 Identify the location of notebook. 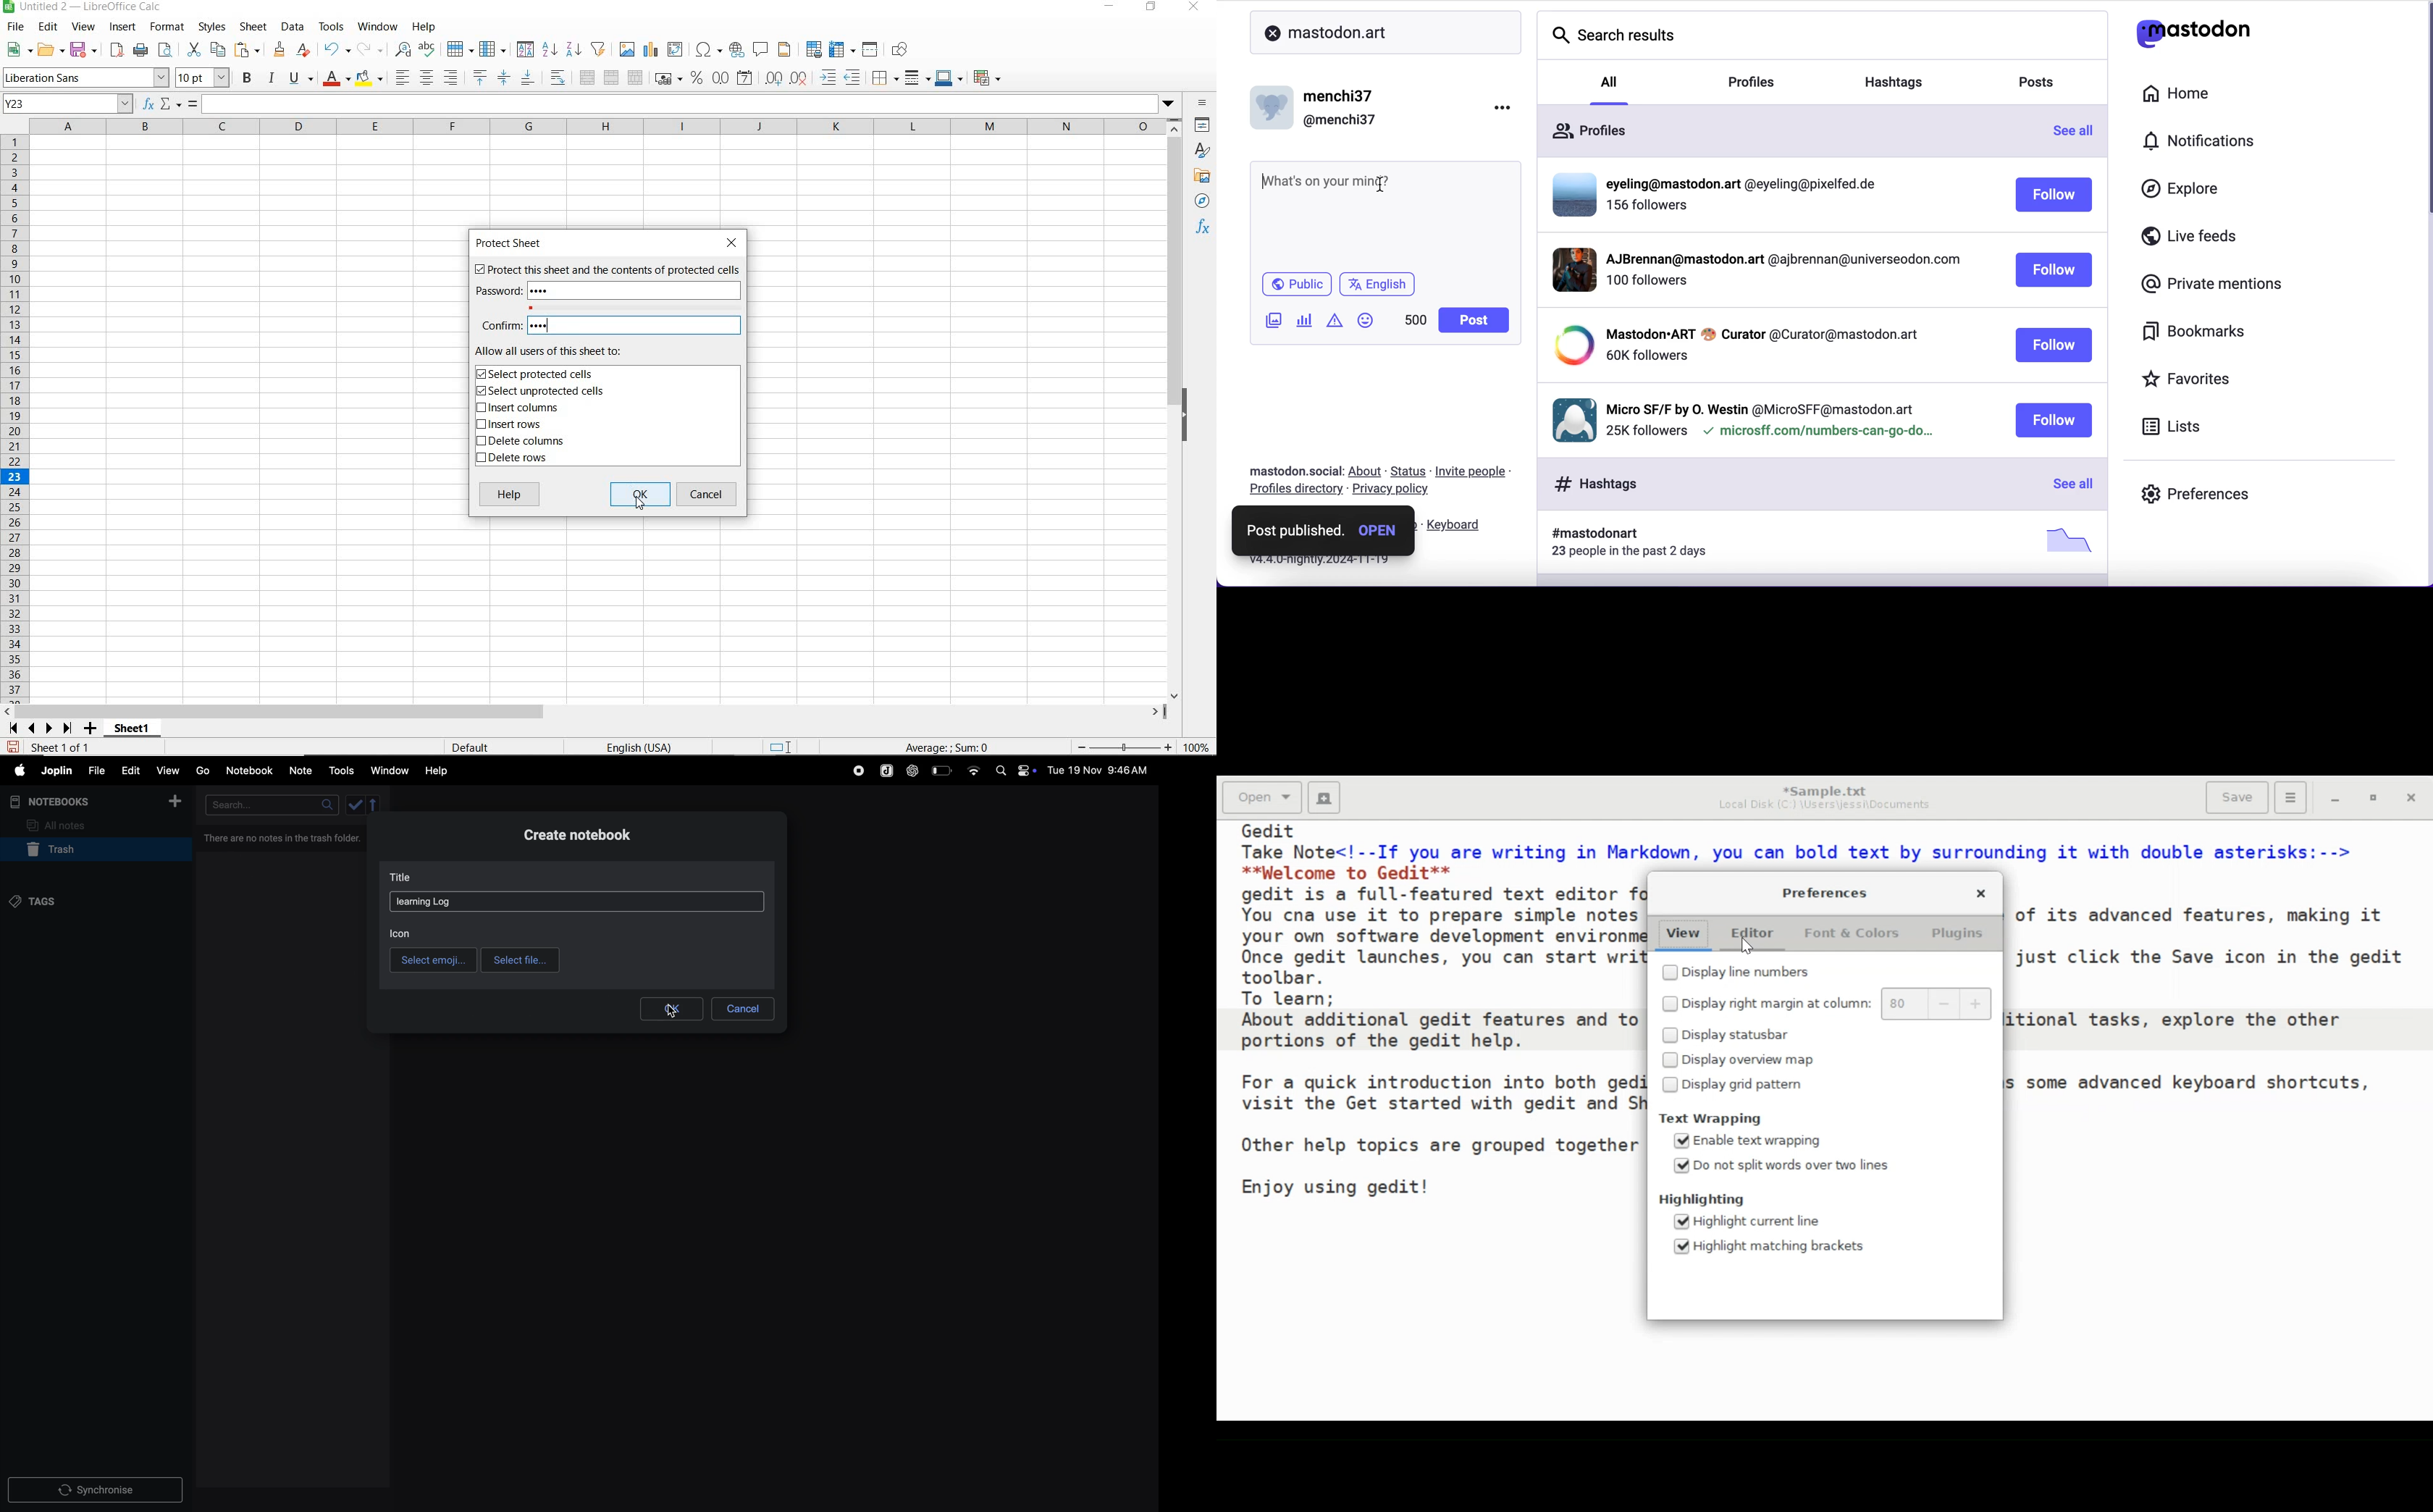
(251, 769).